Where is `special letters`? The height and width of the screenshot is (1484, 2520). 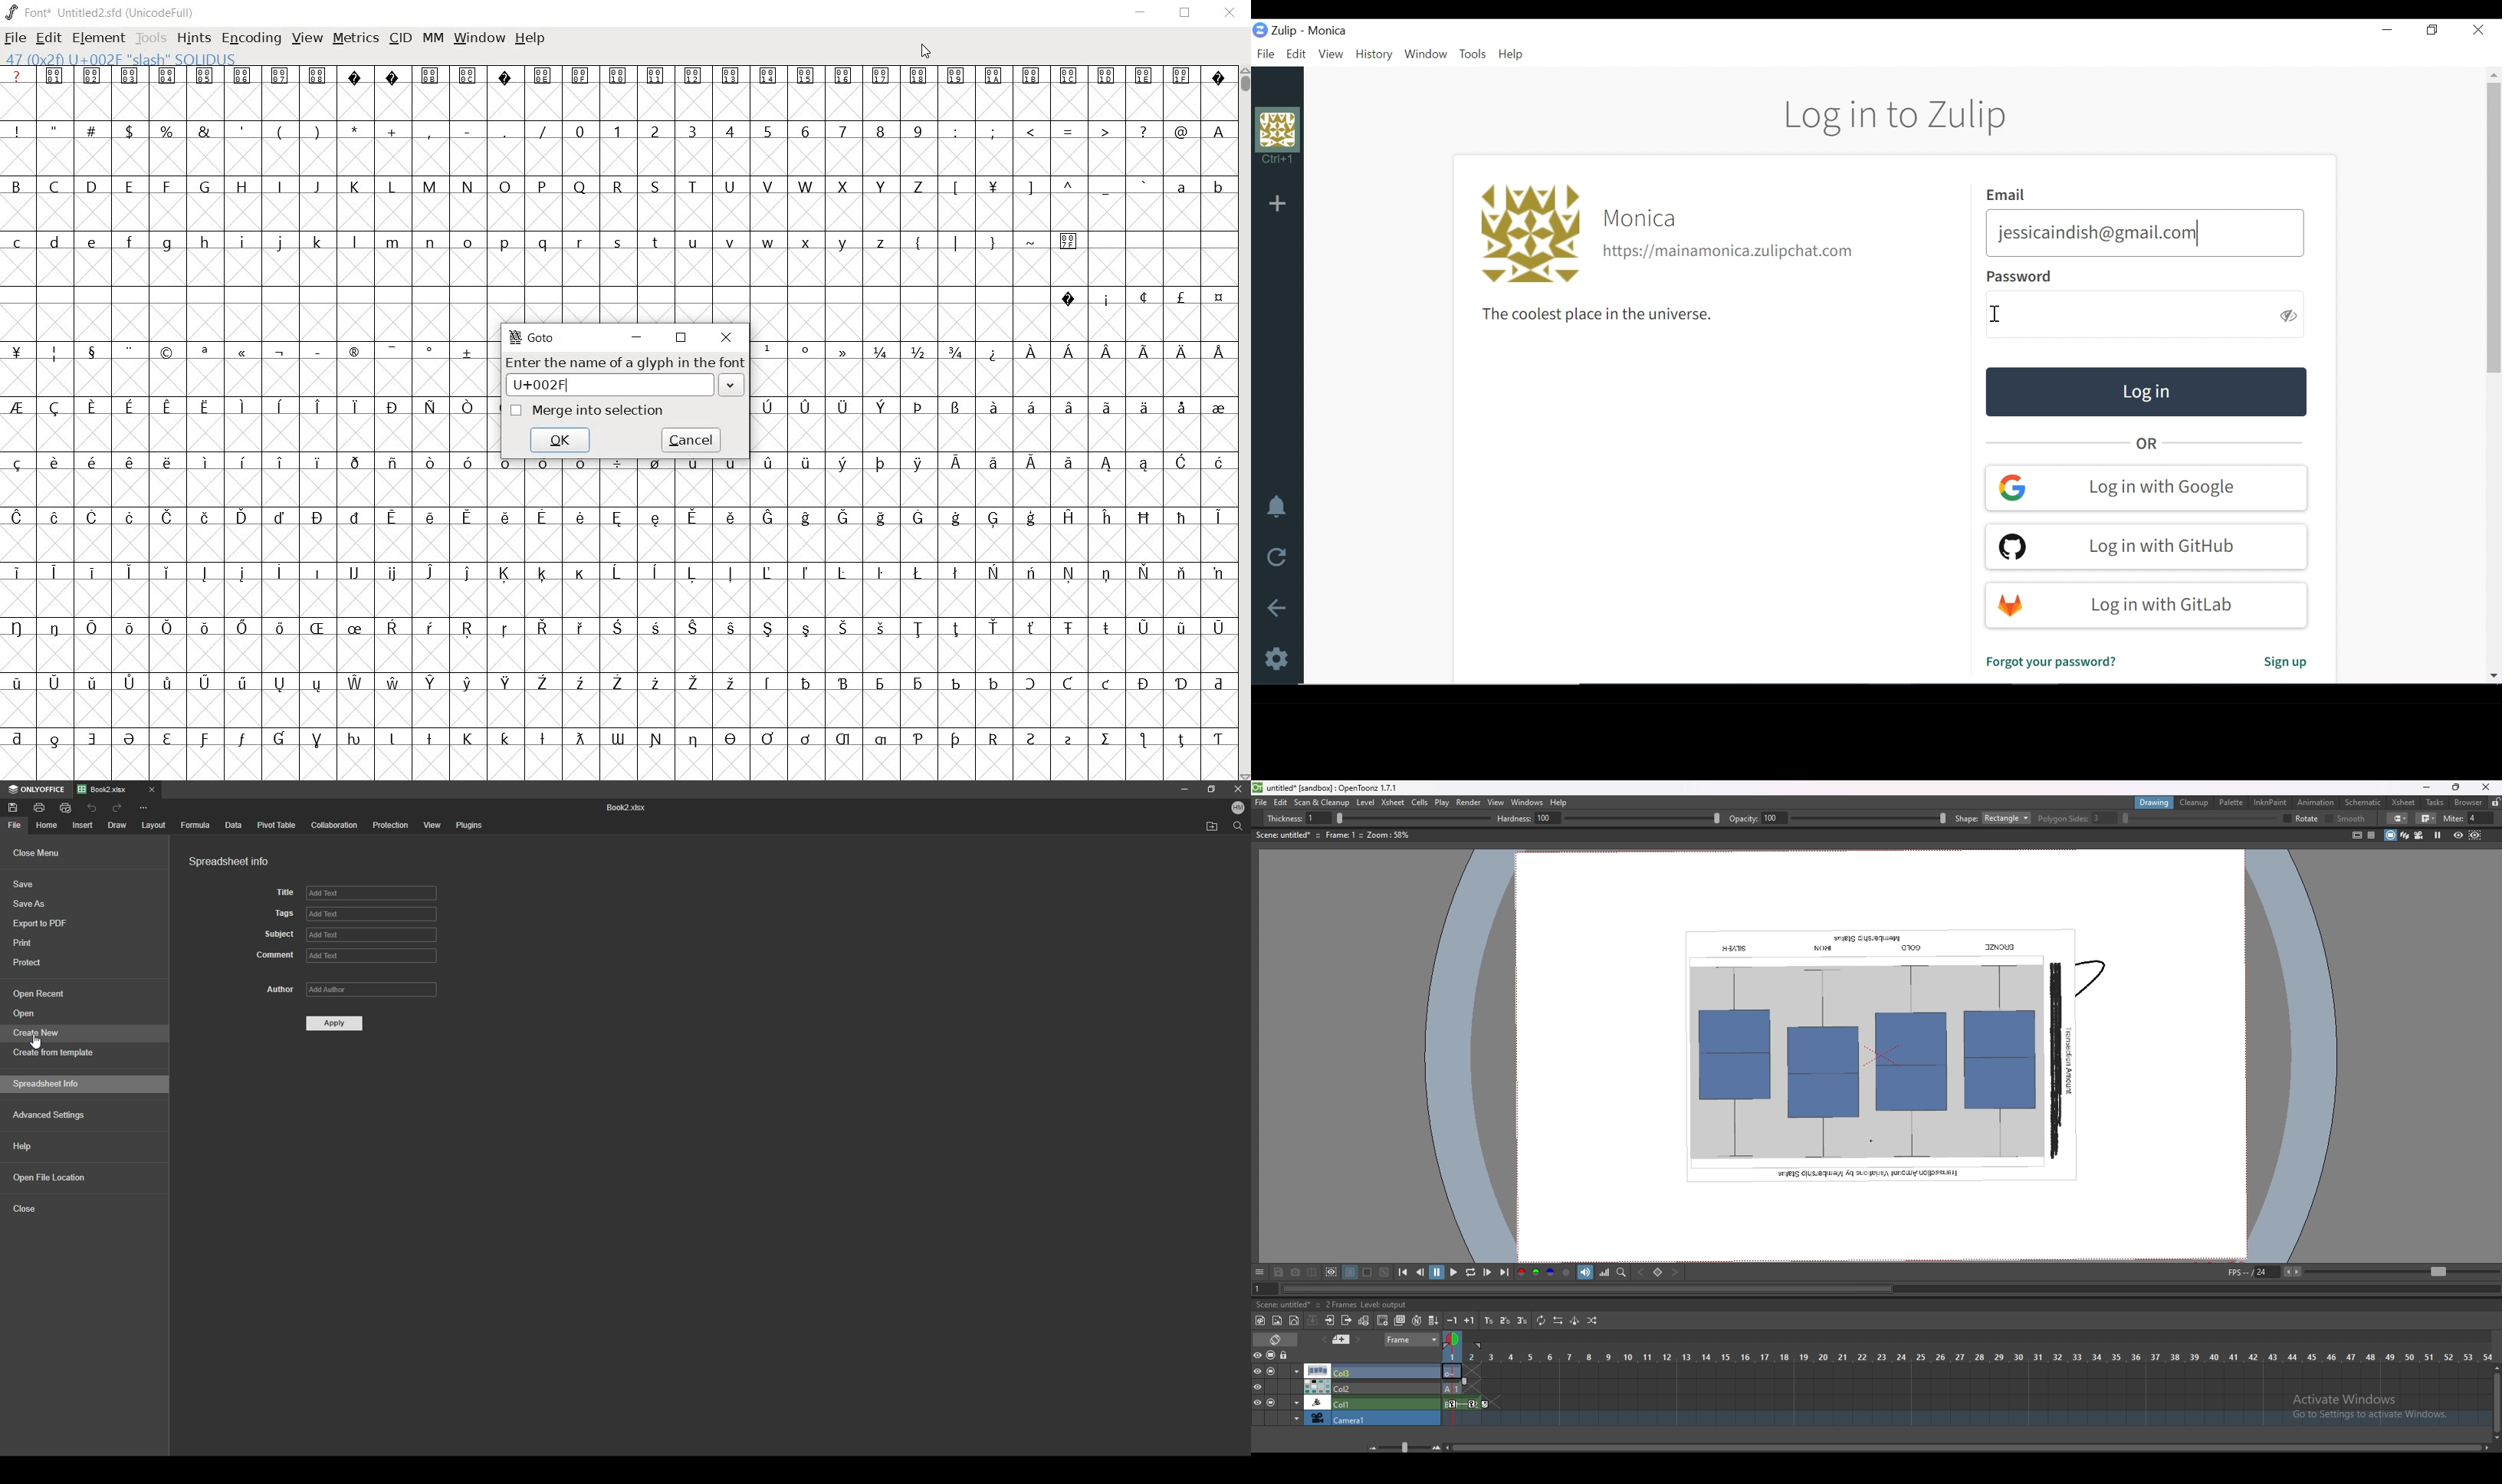
special letters is located at coordinates (620, 572).